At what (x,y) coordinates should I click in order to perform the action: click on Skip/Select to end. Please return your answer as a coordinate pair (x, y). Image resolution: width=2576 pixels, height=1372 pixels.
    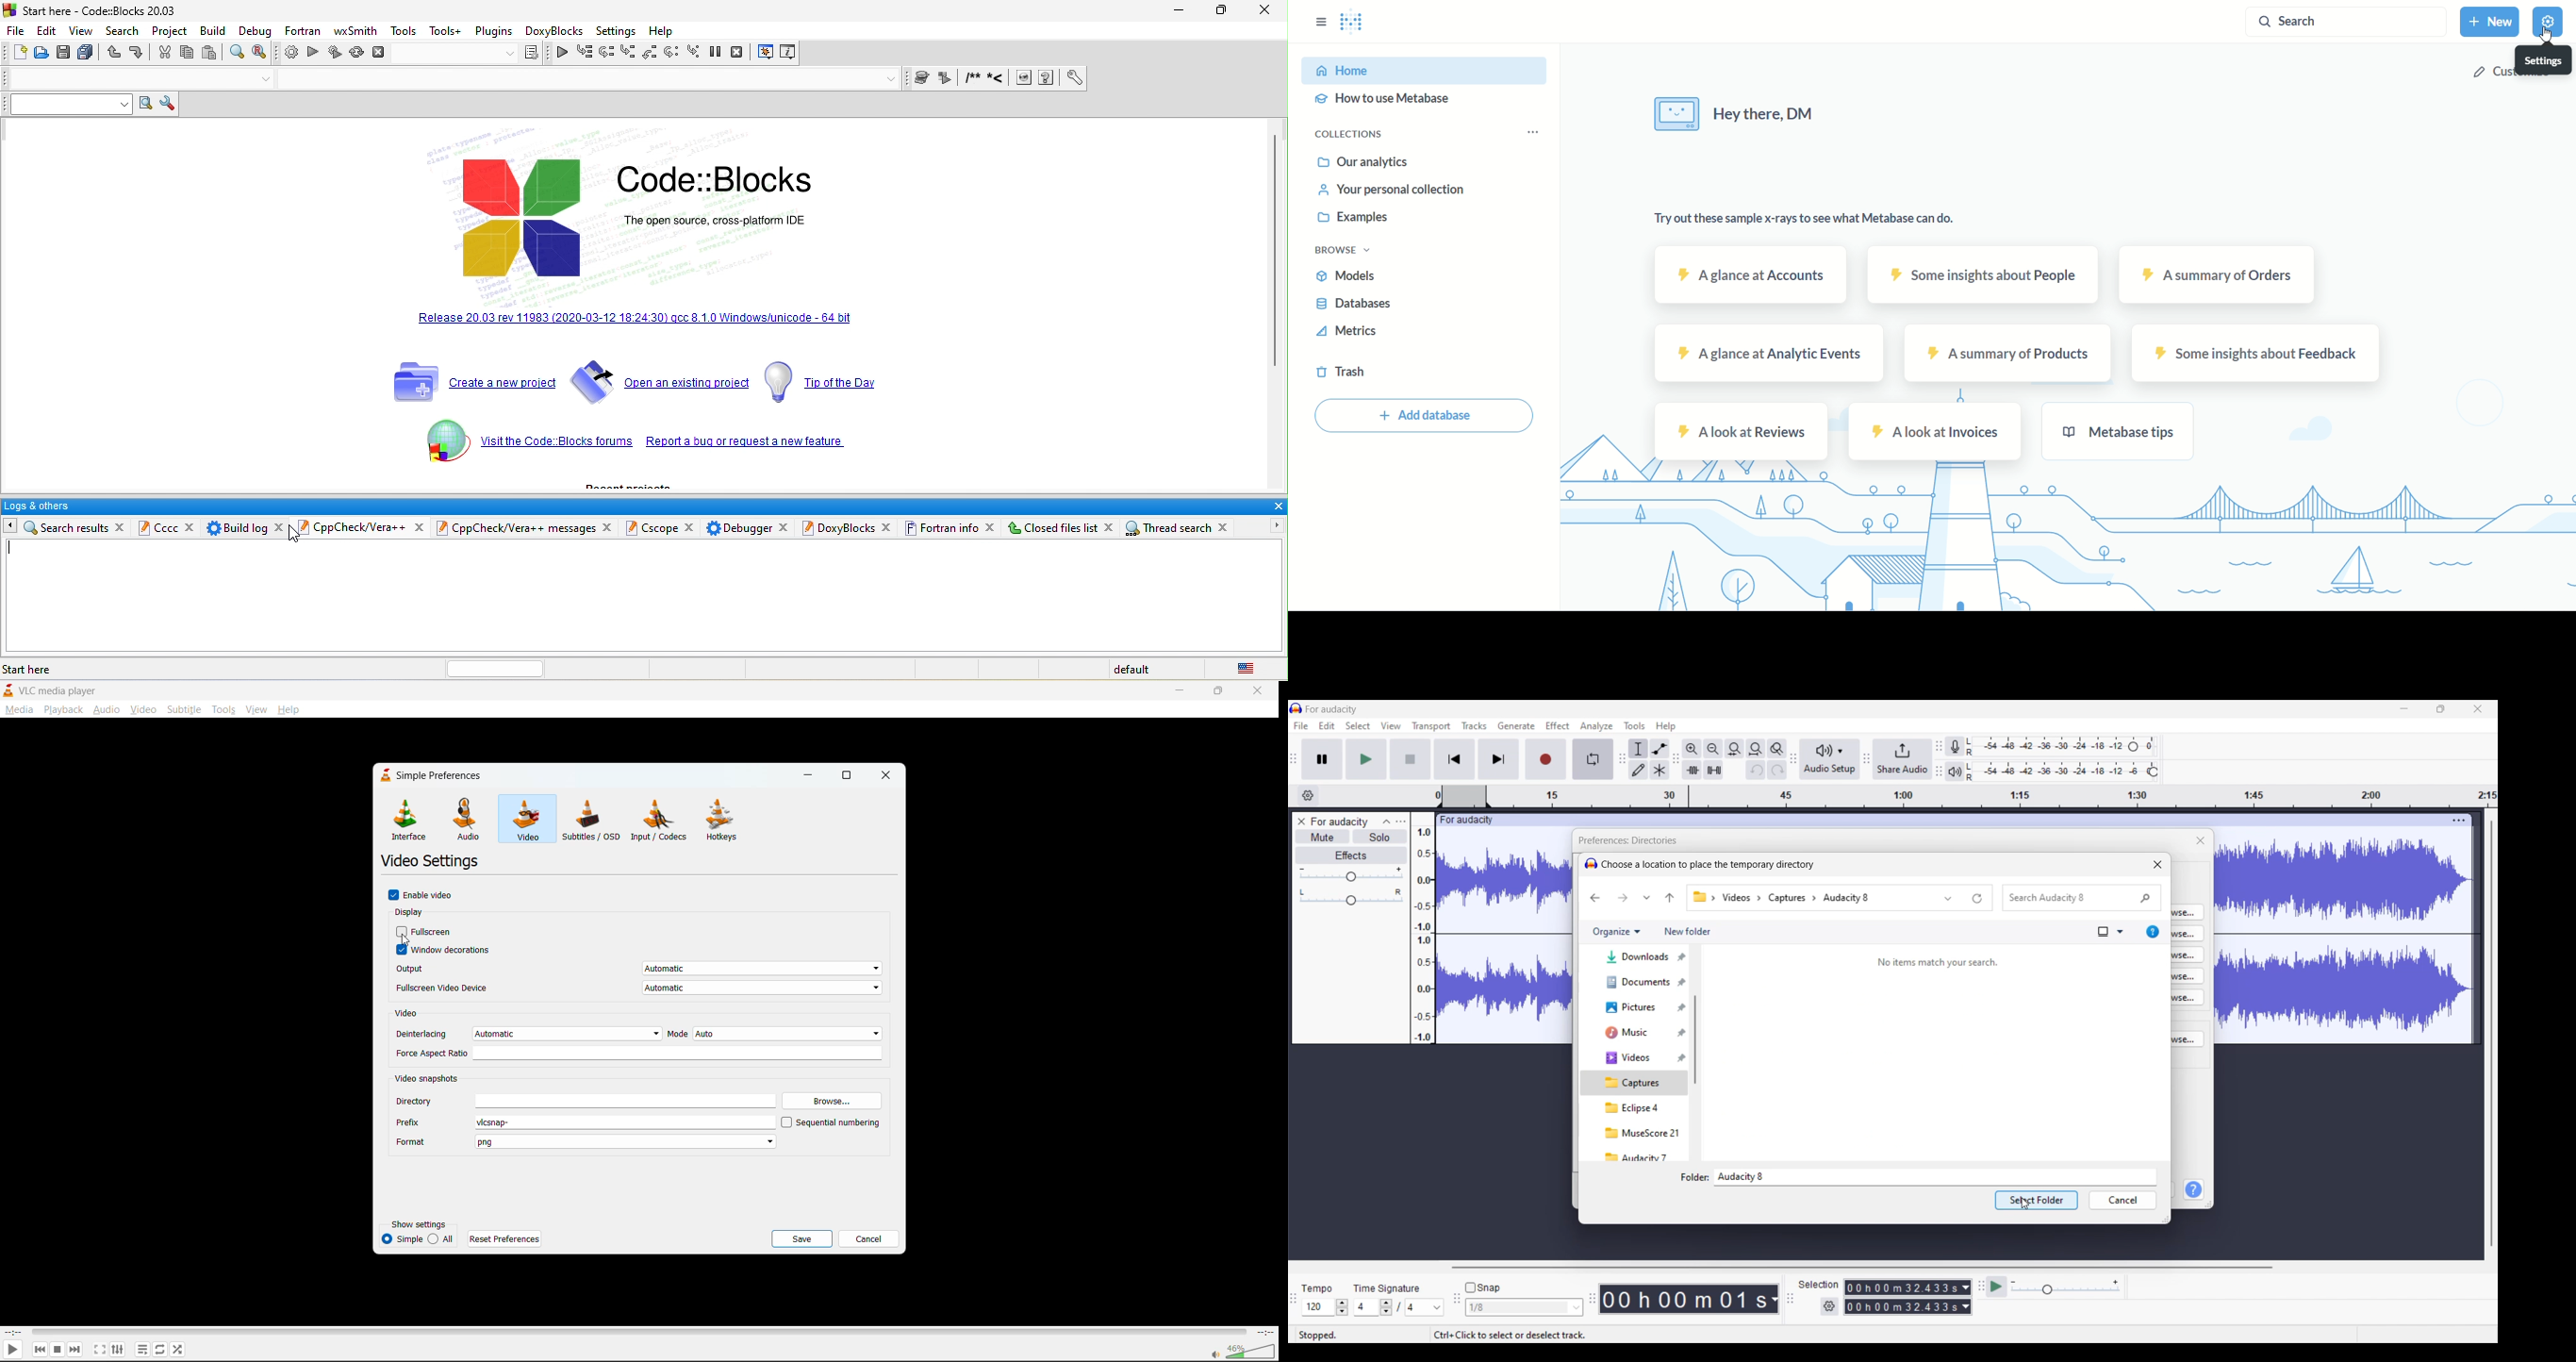
    Looking at the image, I should click on (1499, 759).